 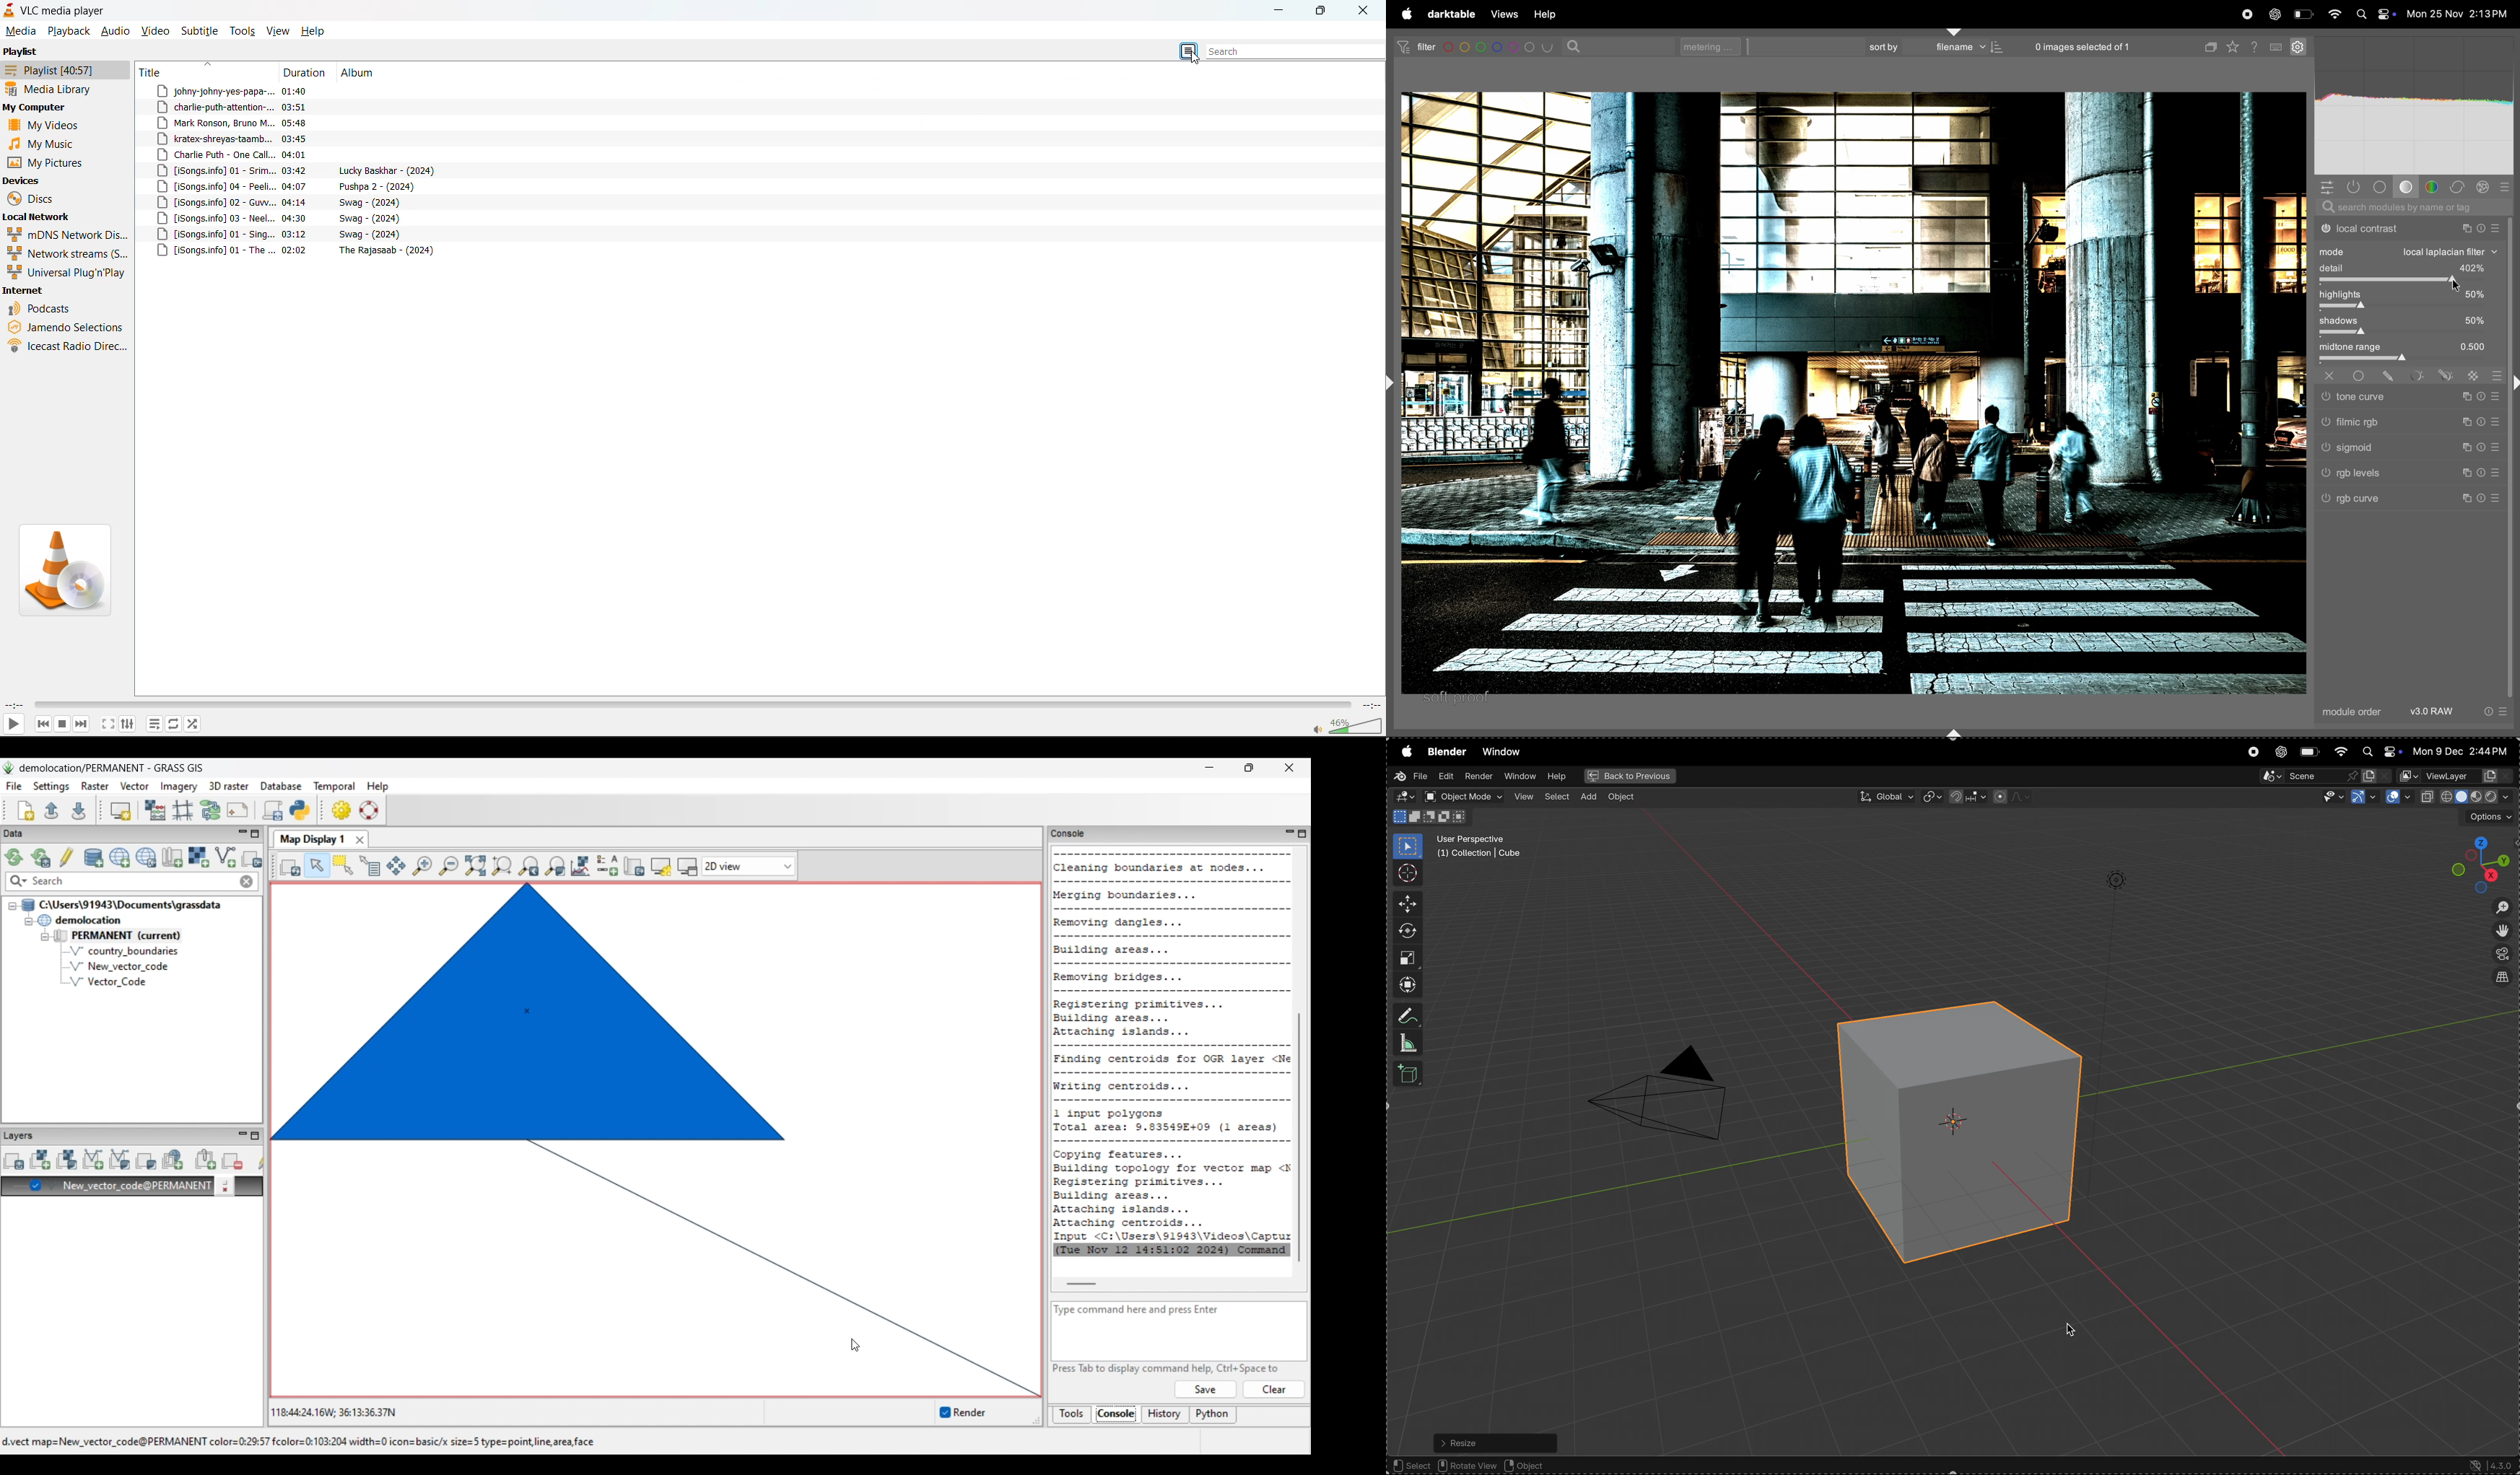 I want to click on track slider, so click(x=688, y=706).